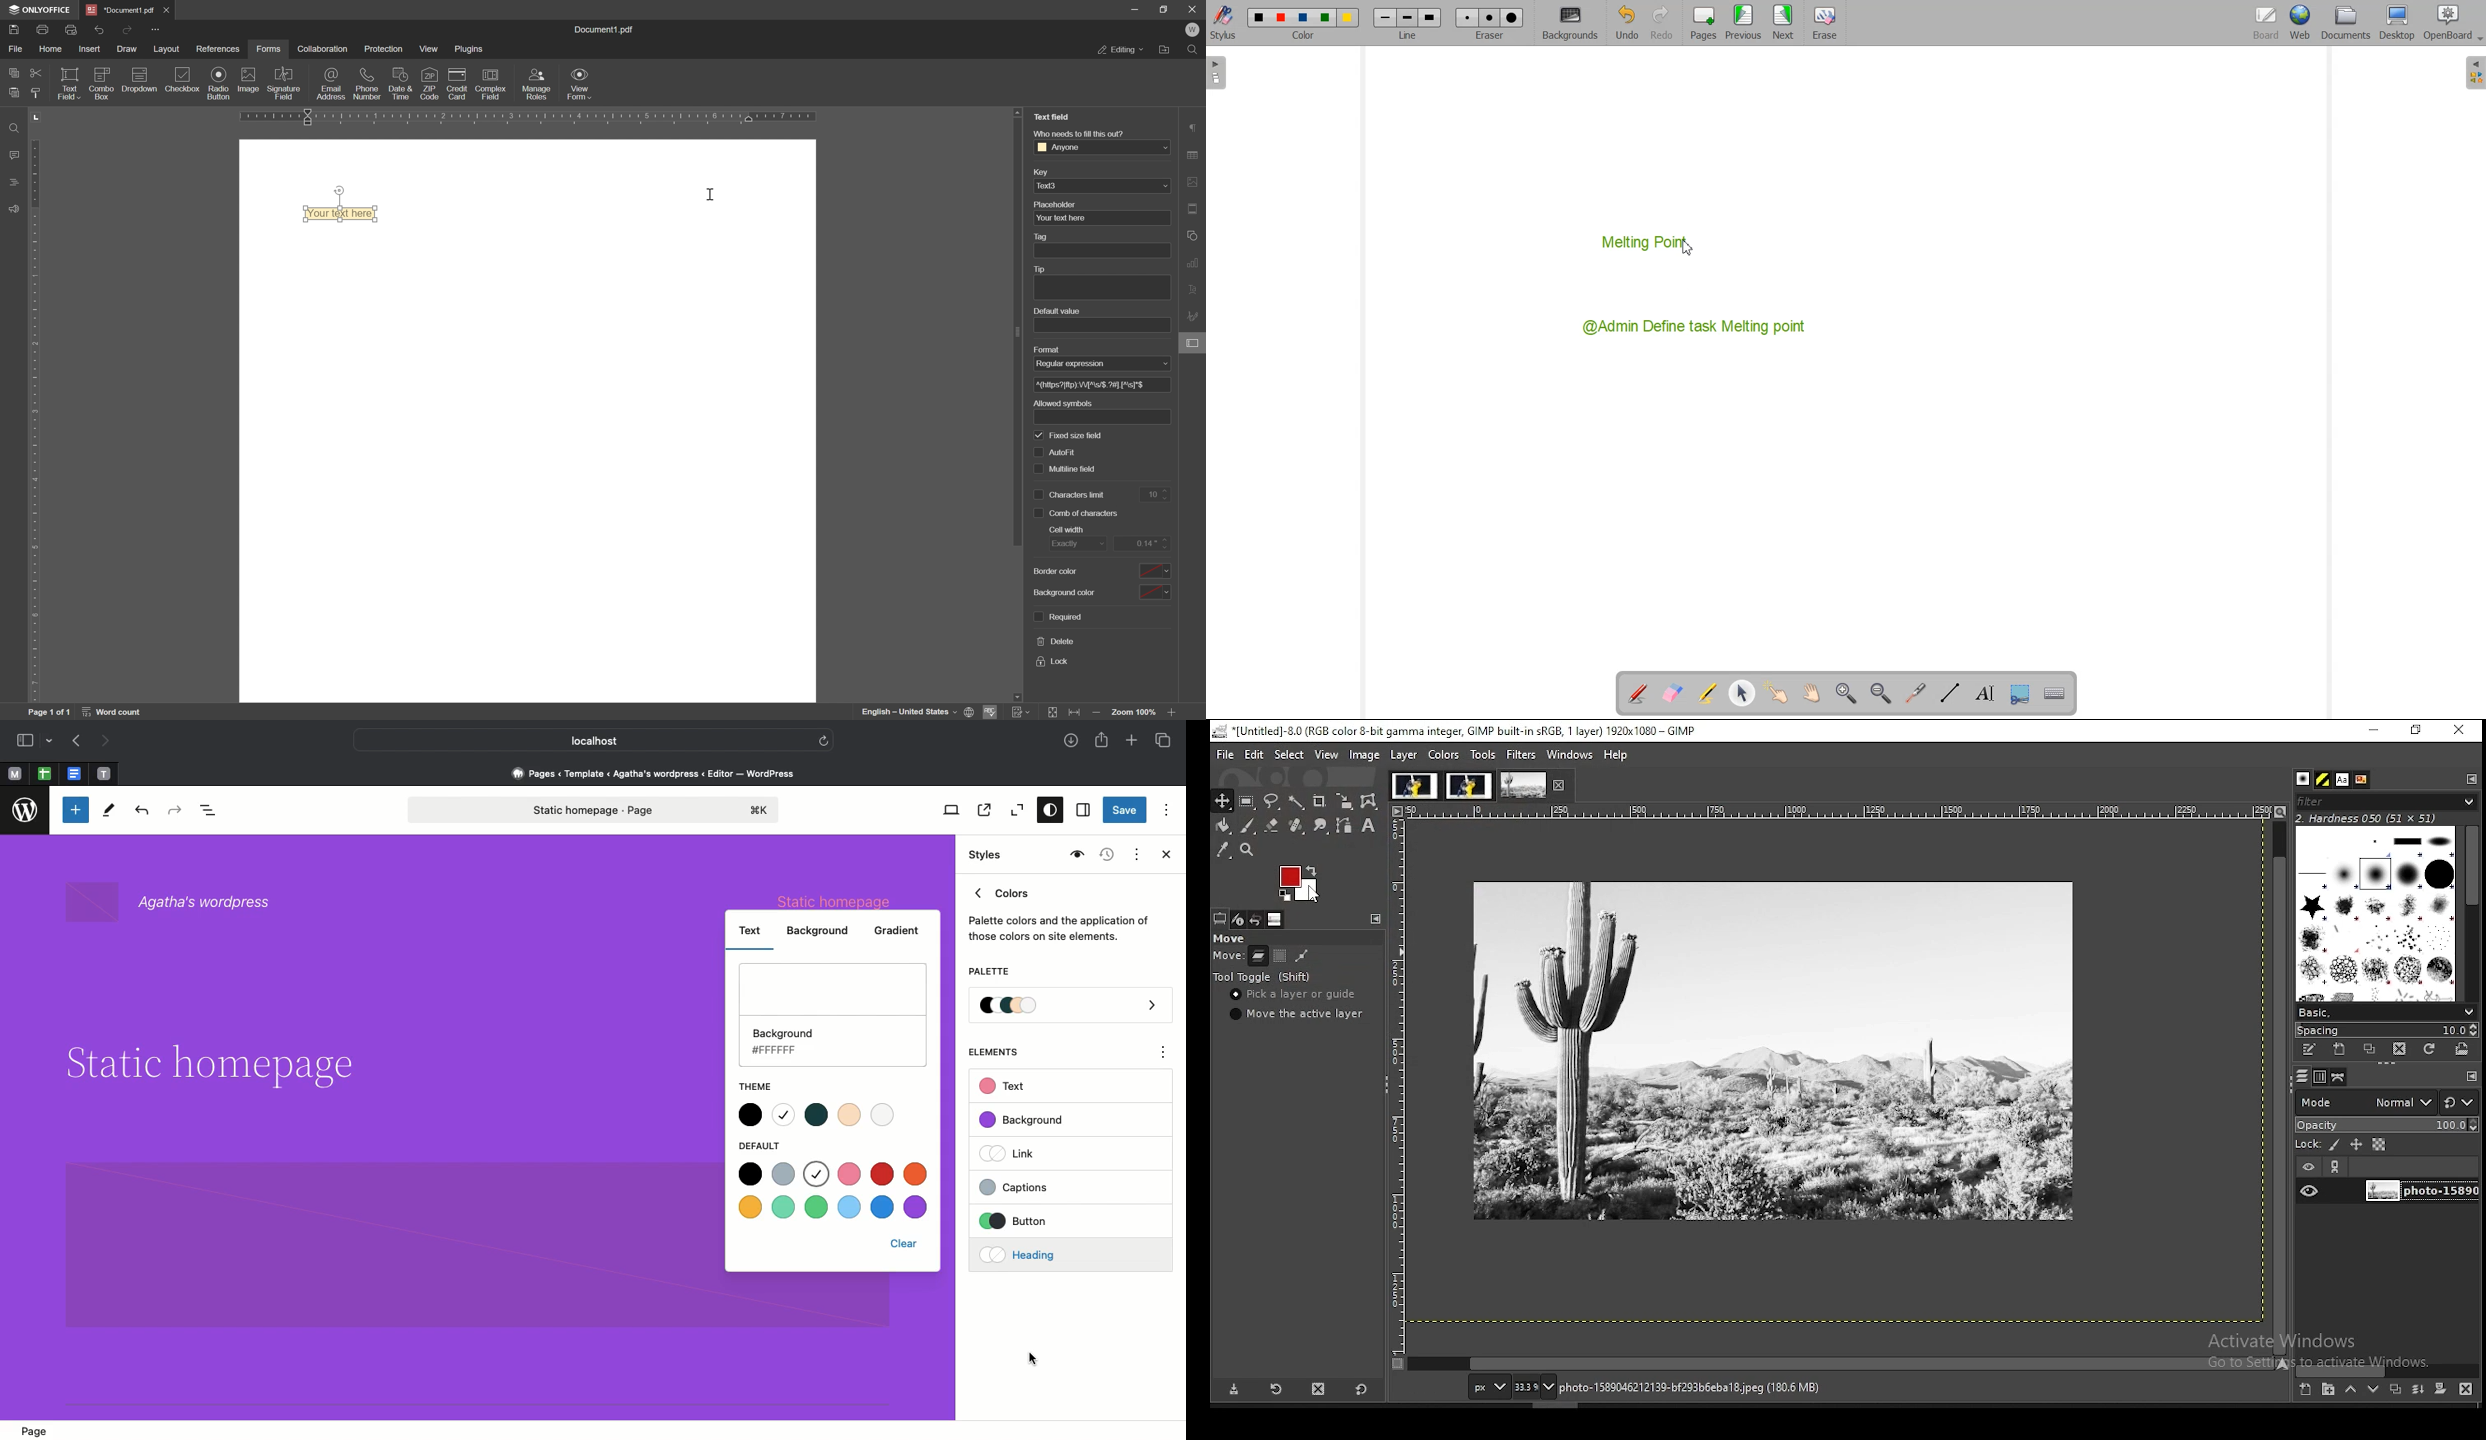  I want to click on Select and modify object, so click(1743, 694).